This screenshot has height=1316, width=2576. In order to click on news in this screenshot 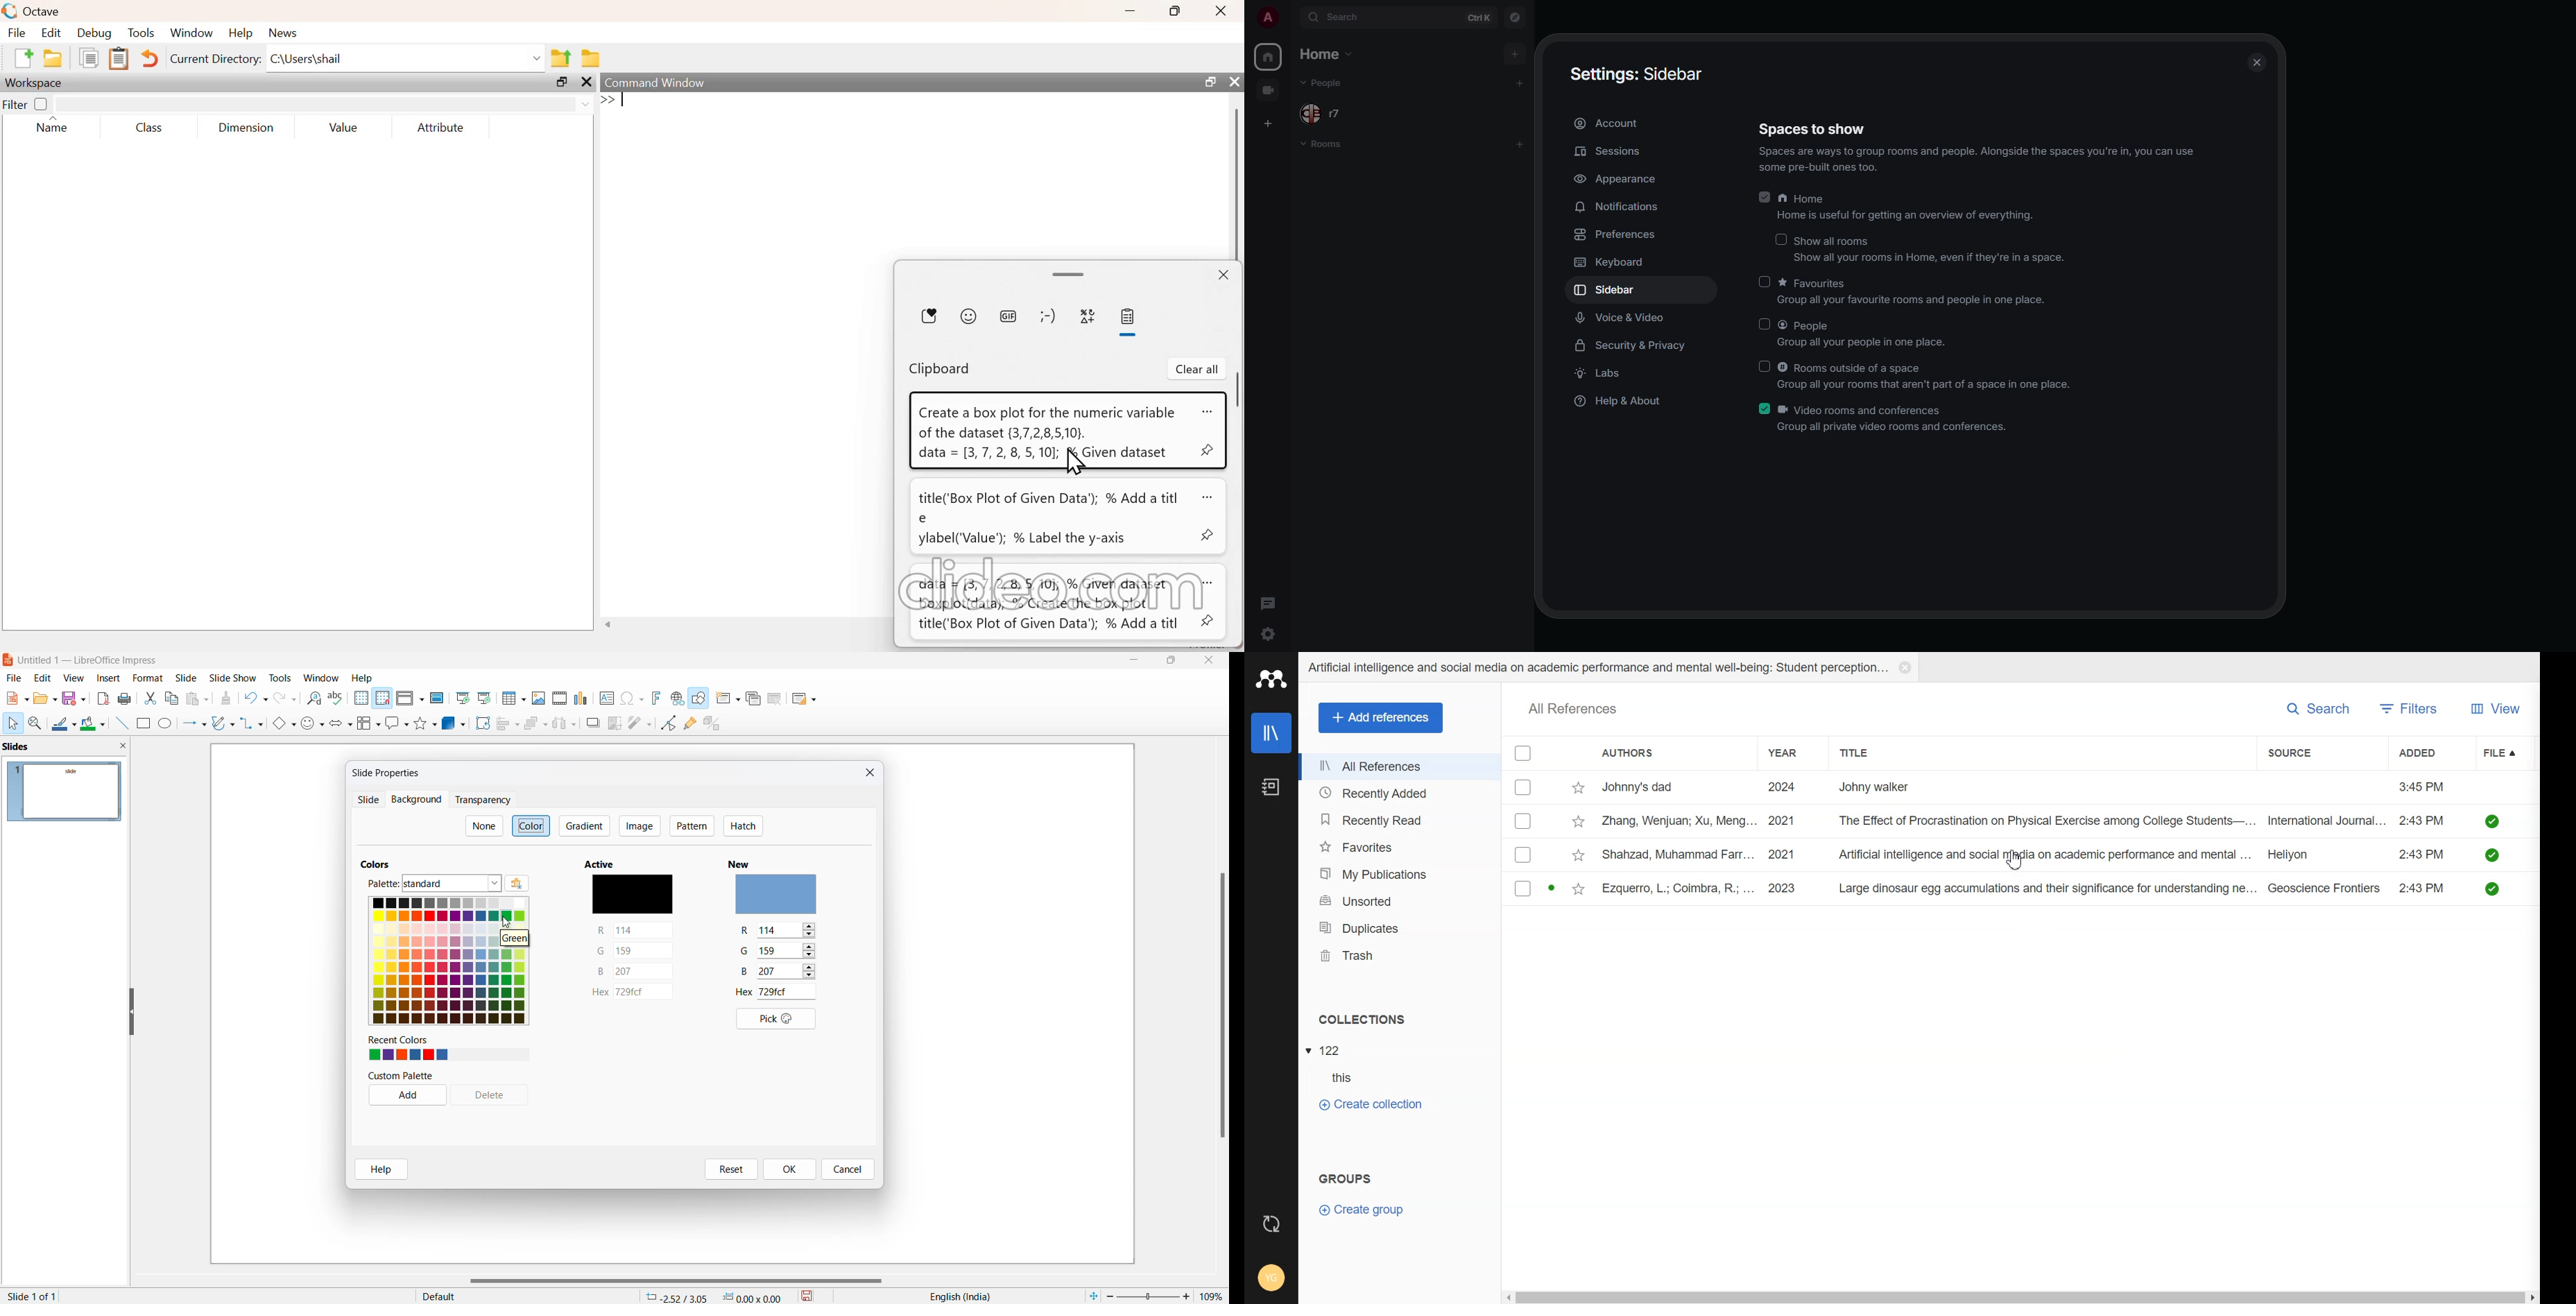, I will do `click(284, 33)`.